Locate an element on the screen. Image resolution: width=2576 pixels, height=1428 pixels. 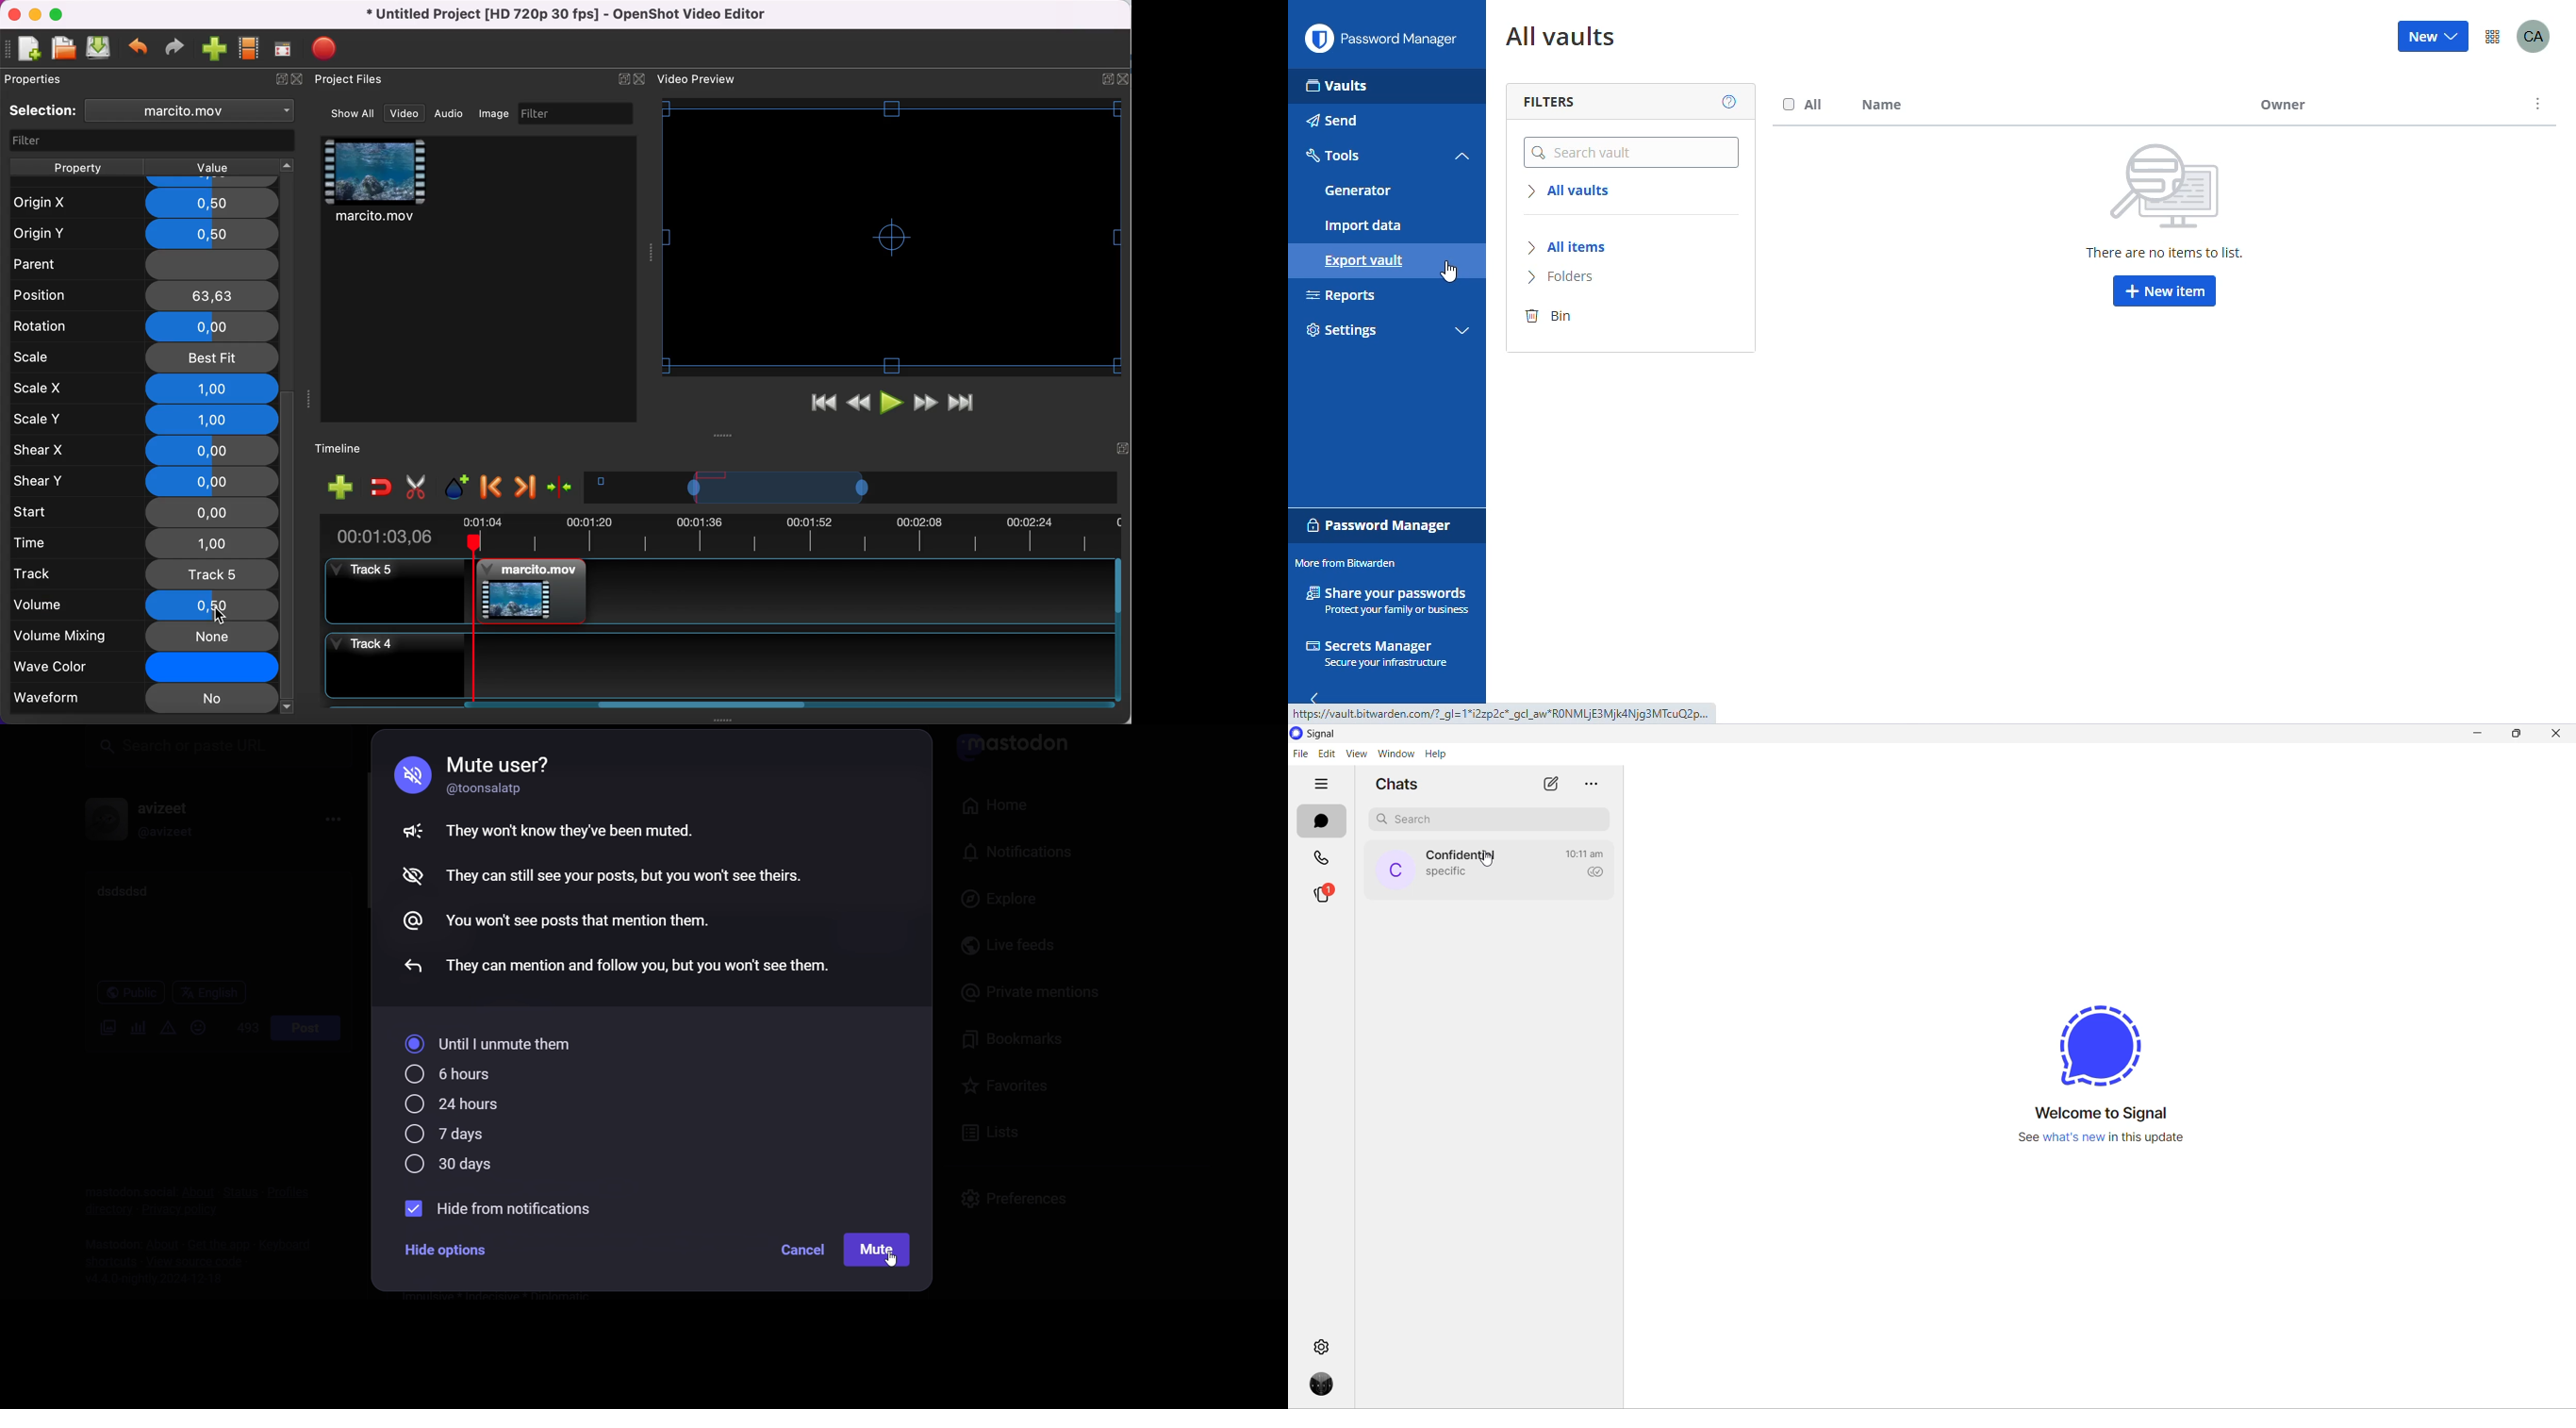
new item is located at coordinates (2165, 291).